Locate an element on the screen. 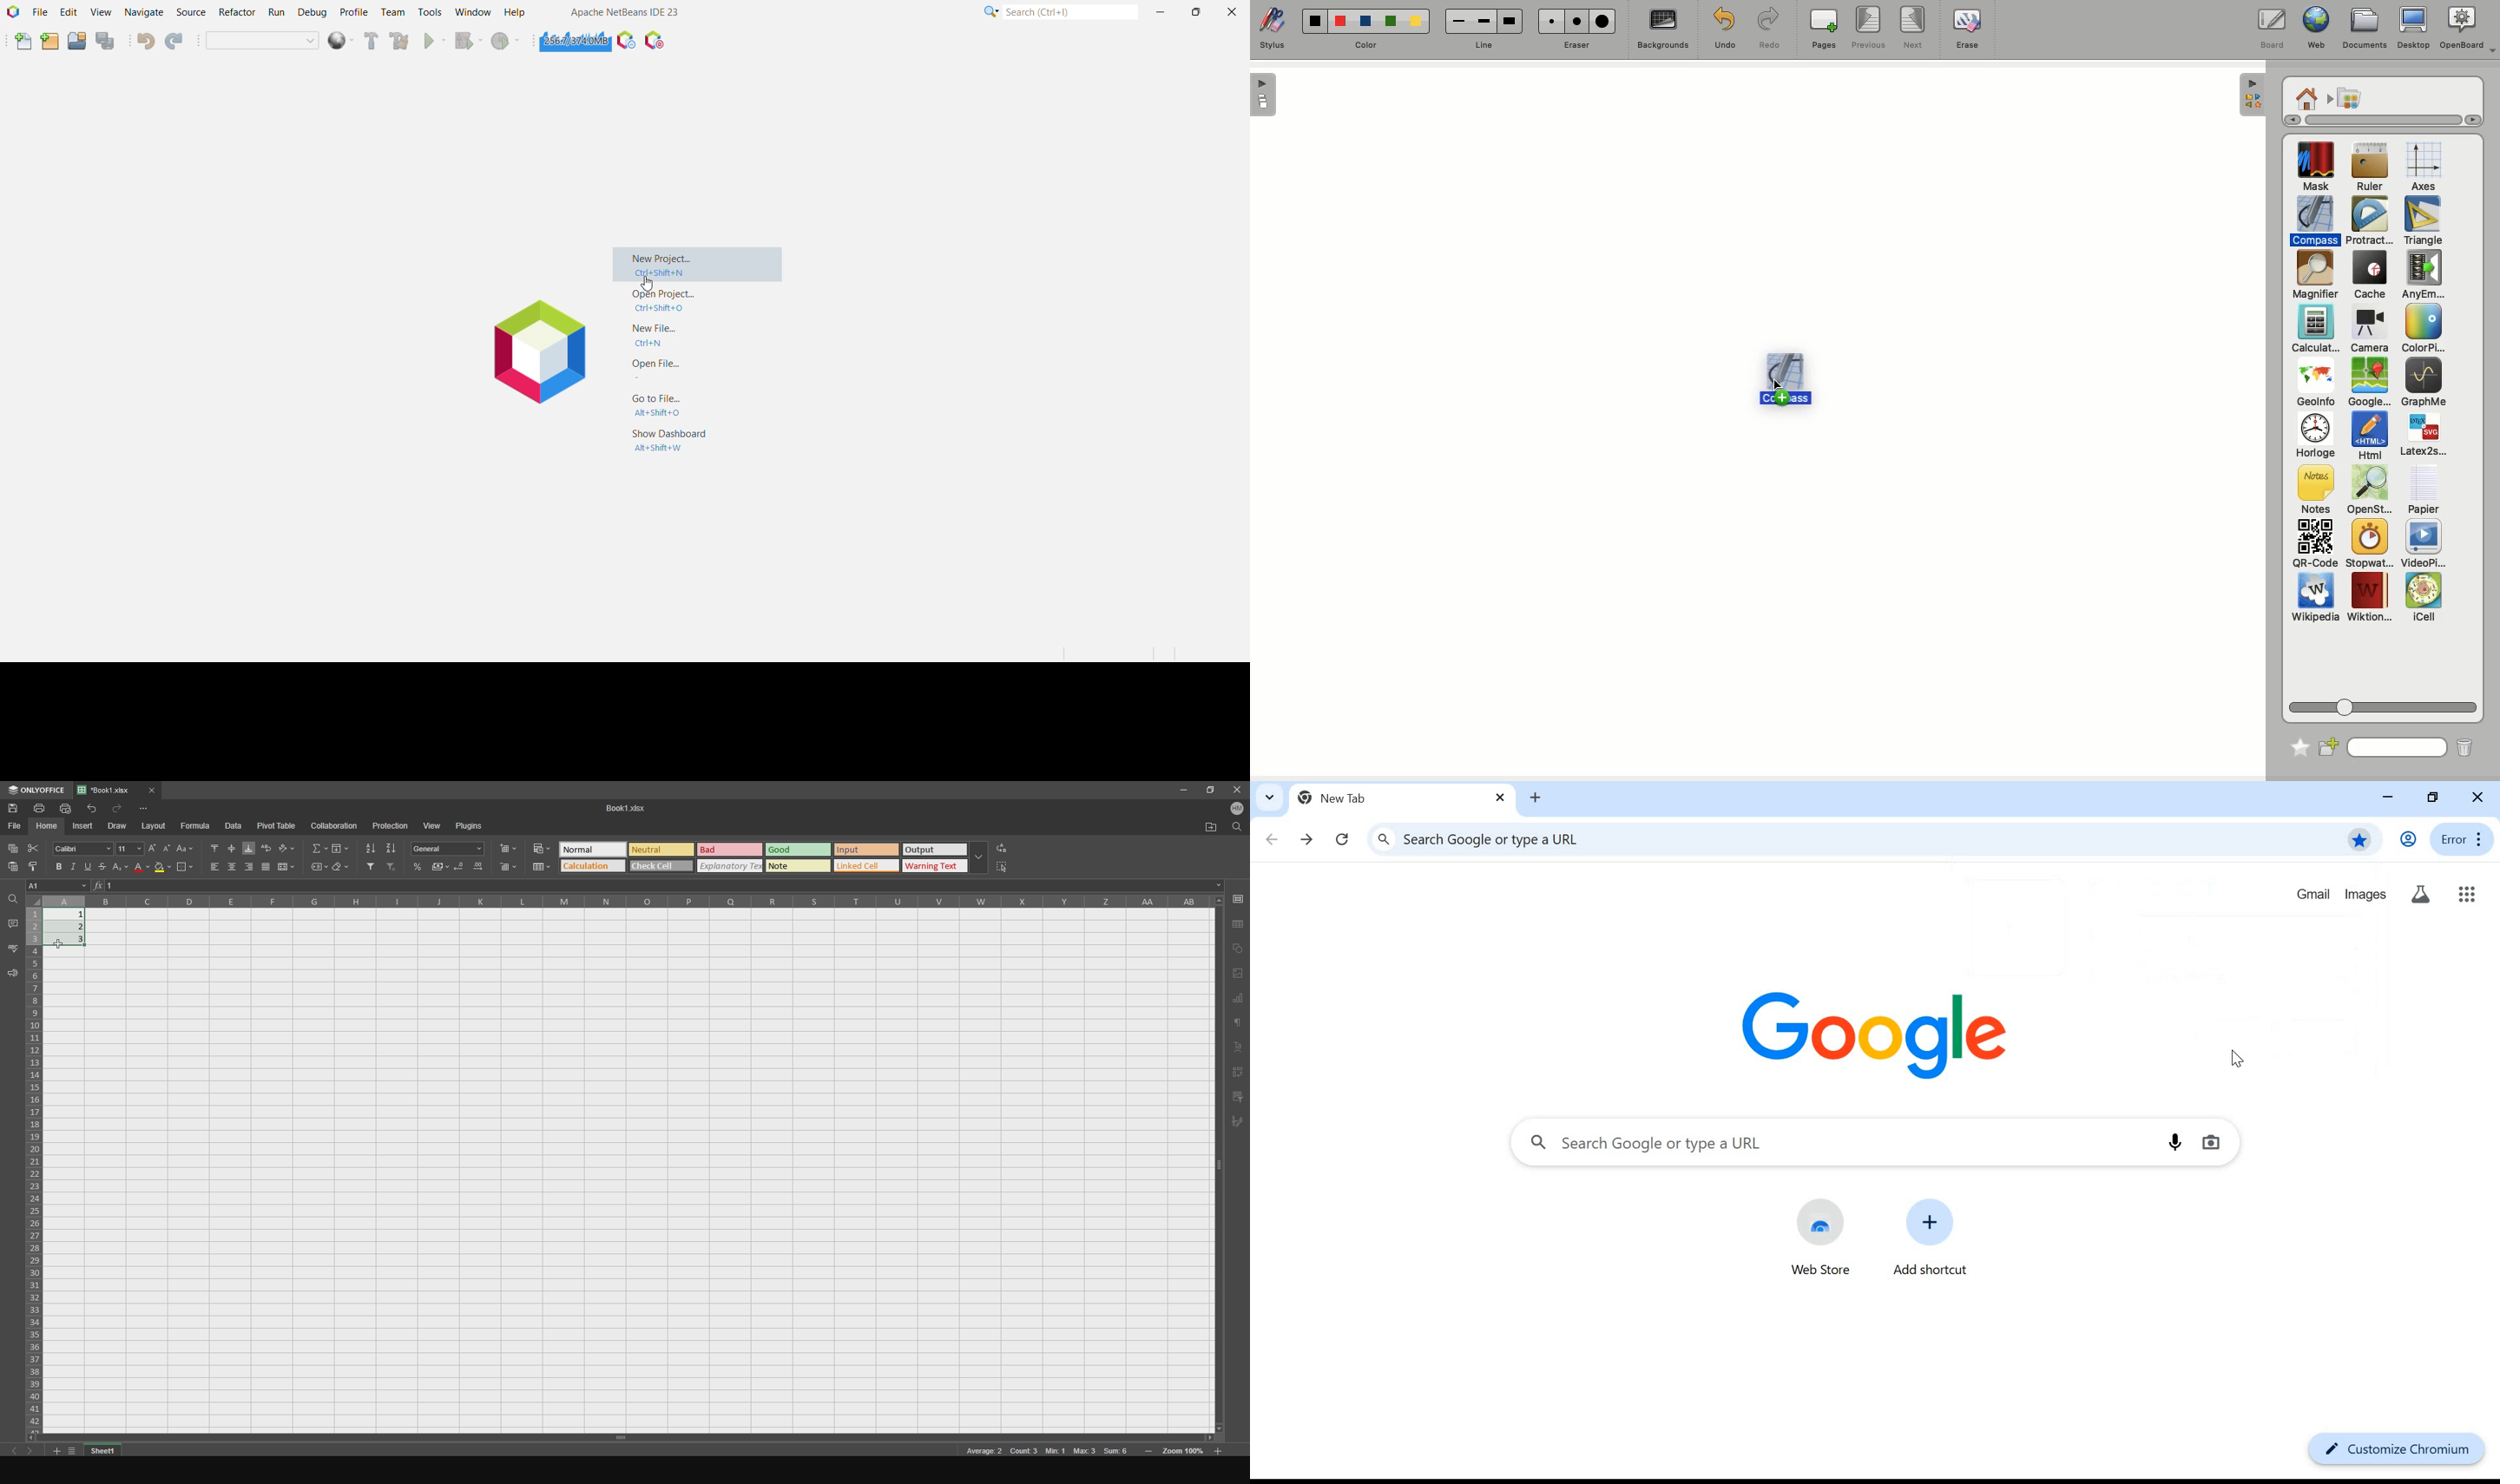  redo is located at coordinates (119, 808).